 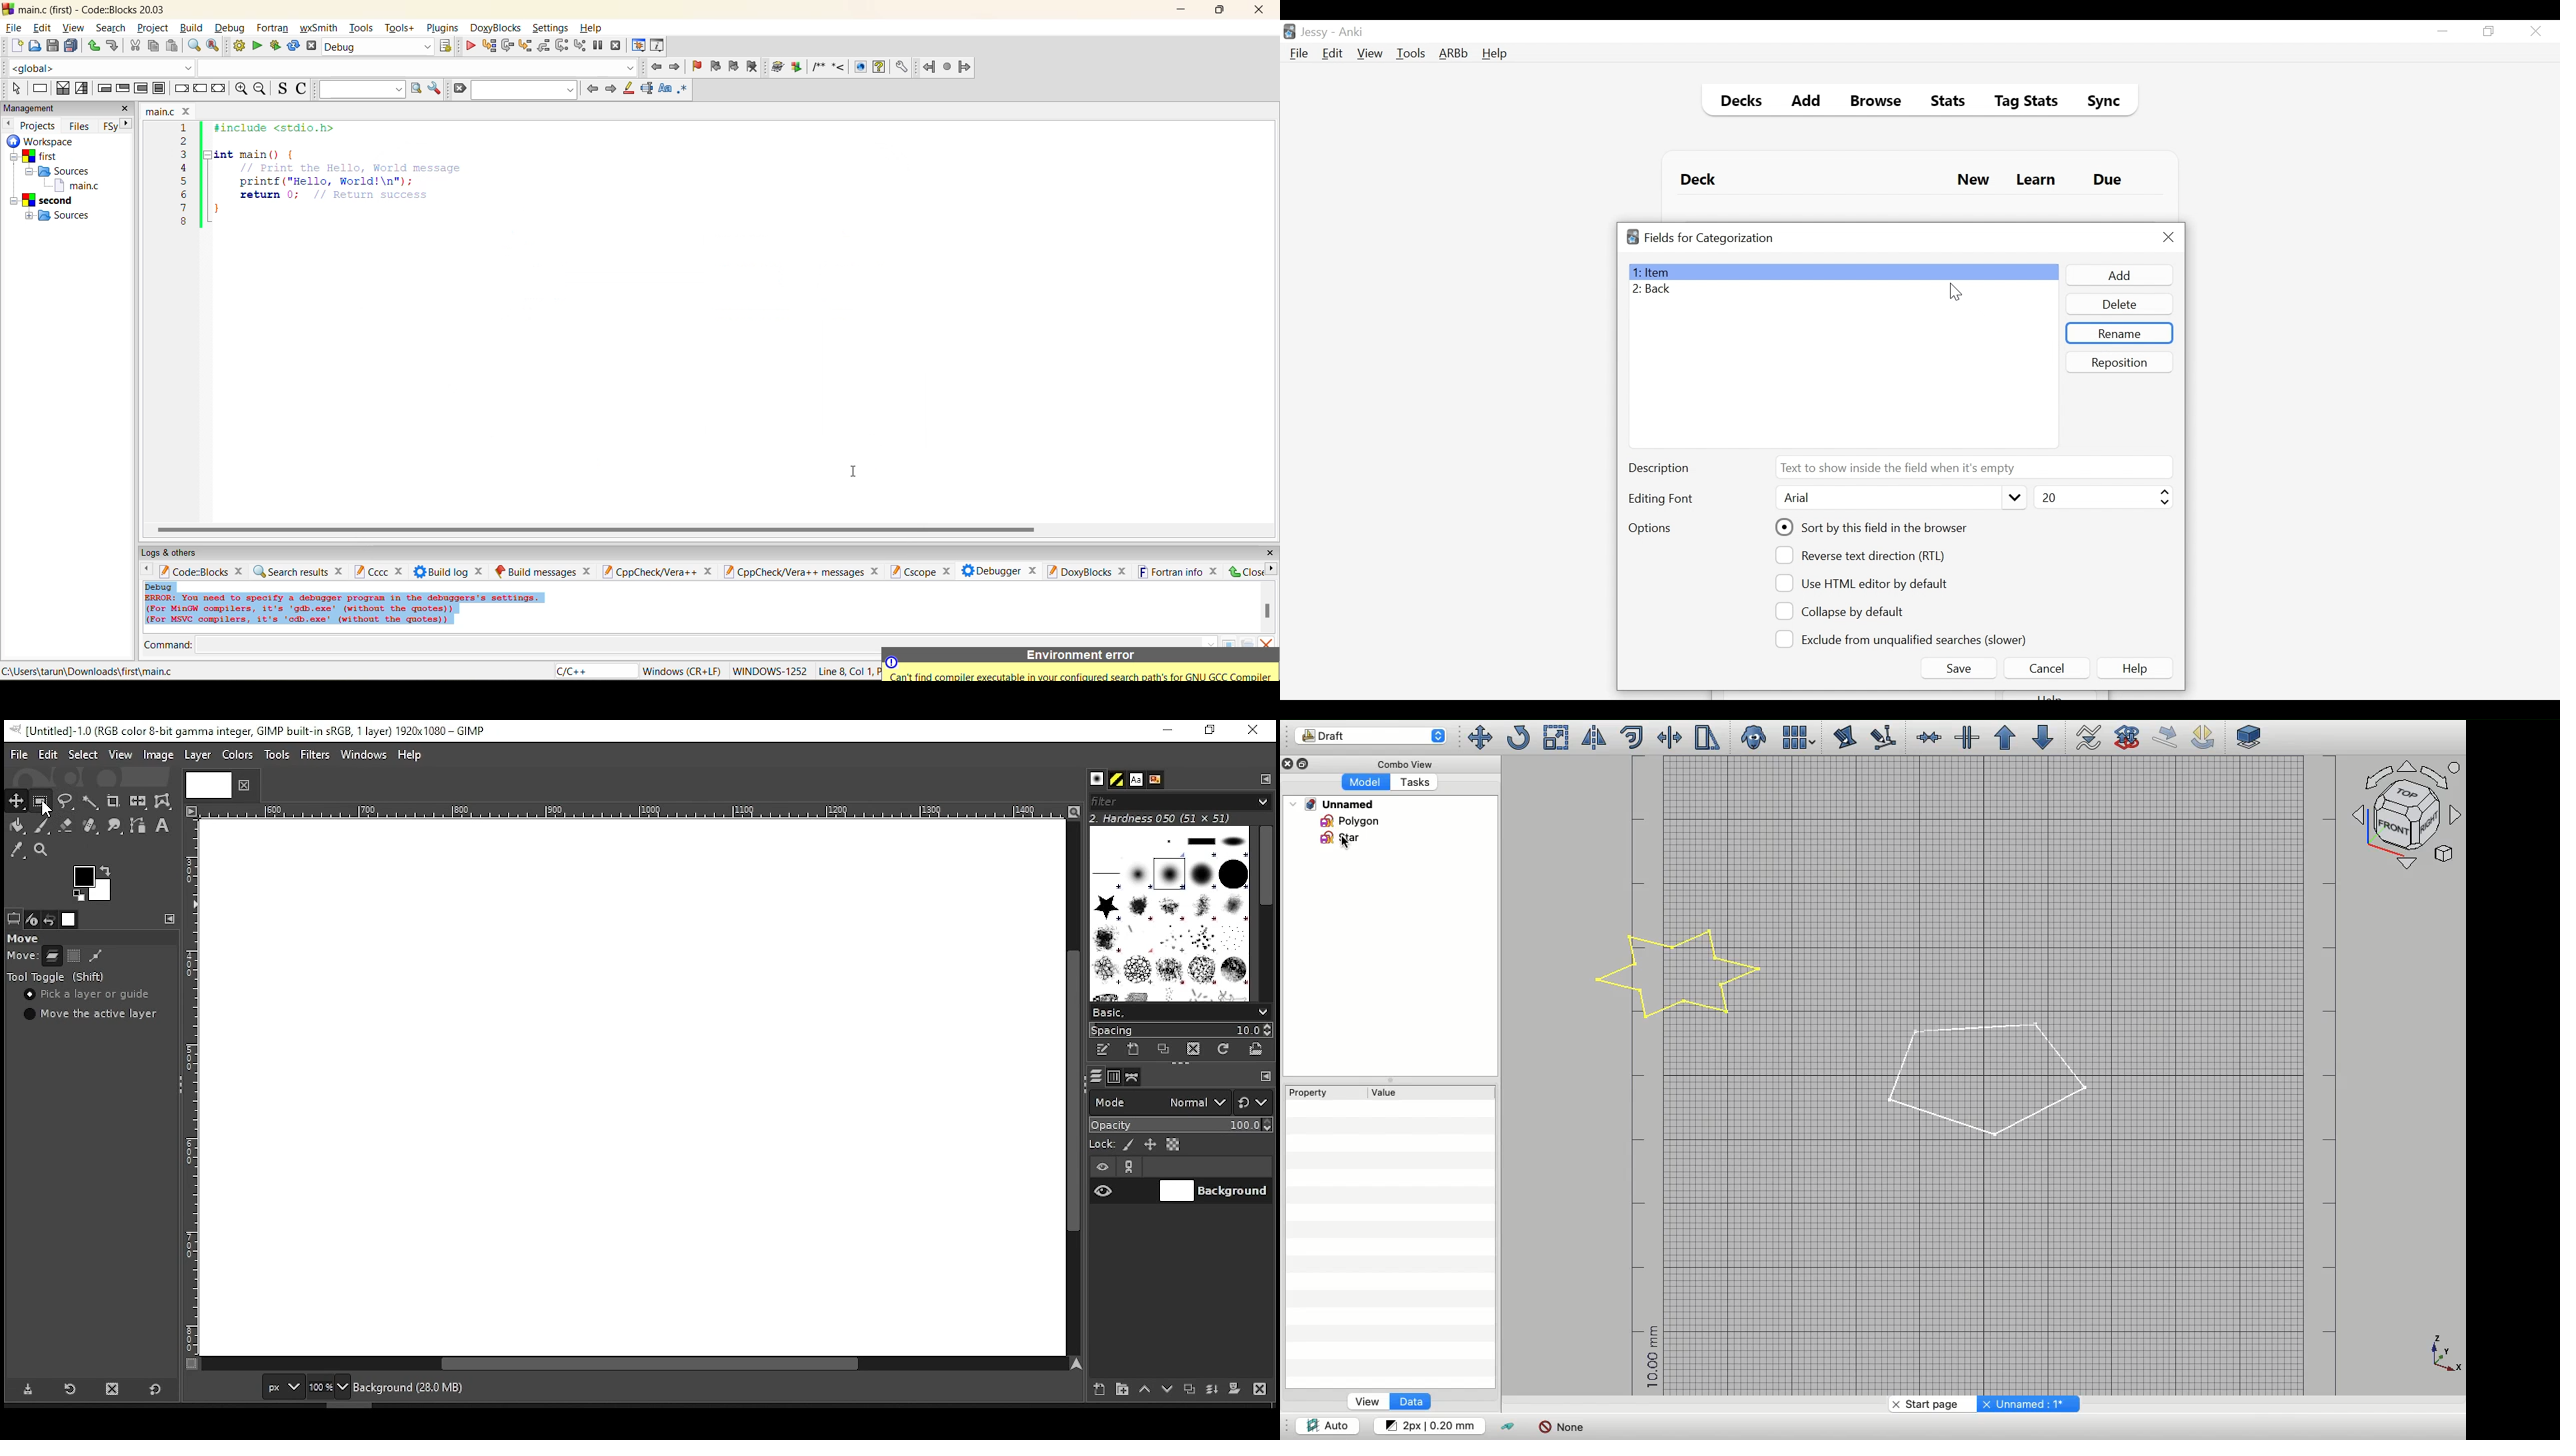 What do you see at coordinates (1687, 977) in the screenshot?
I see `Star` at bounding box center [1687, 977].